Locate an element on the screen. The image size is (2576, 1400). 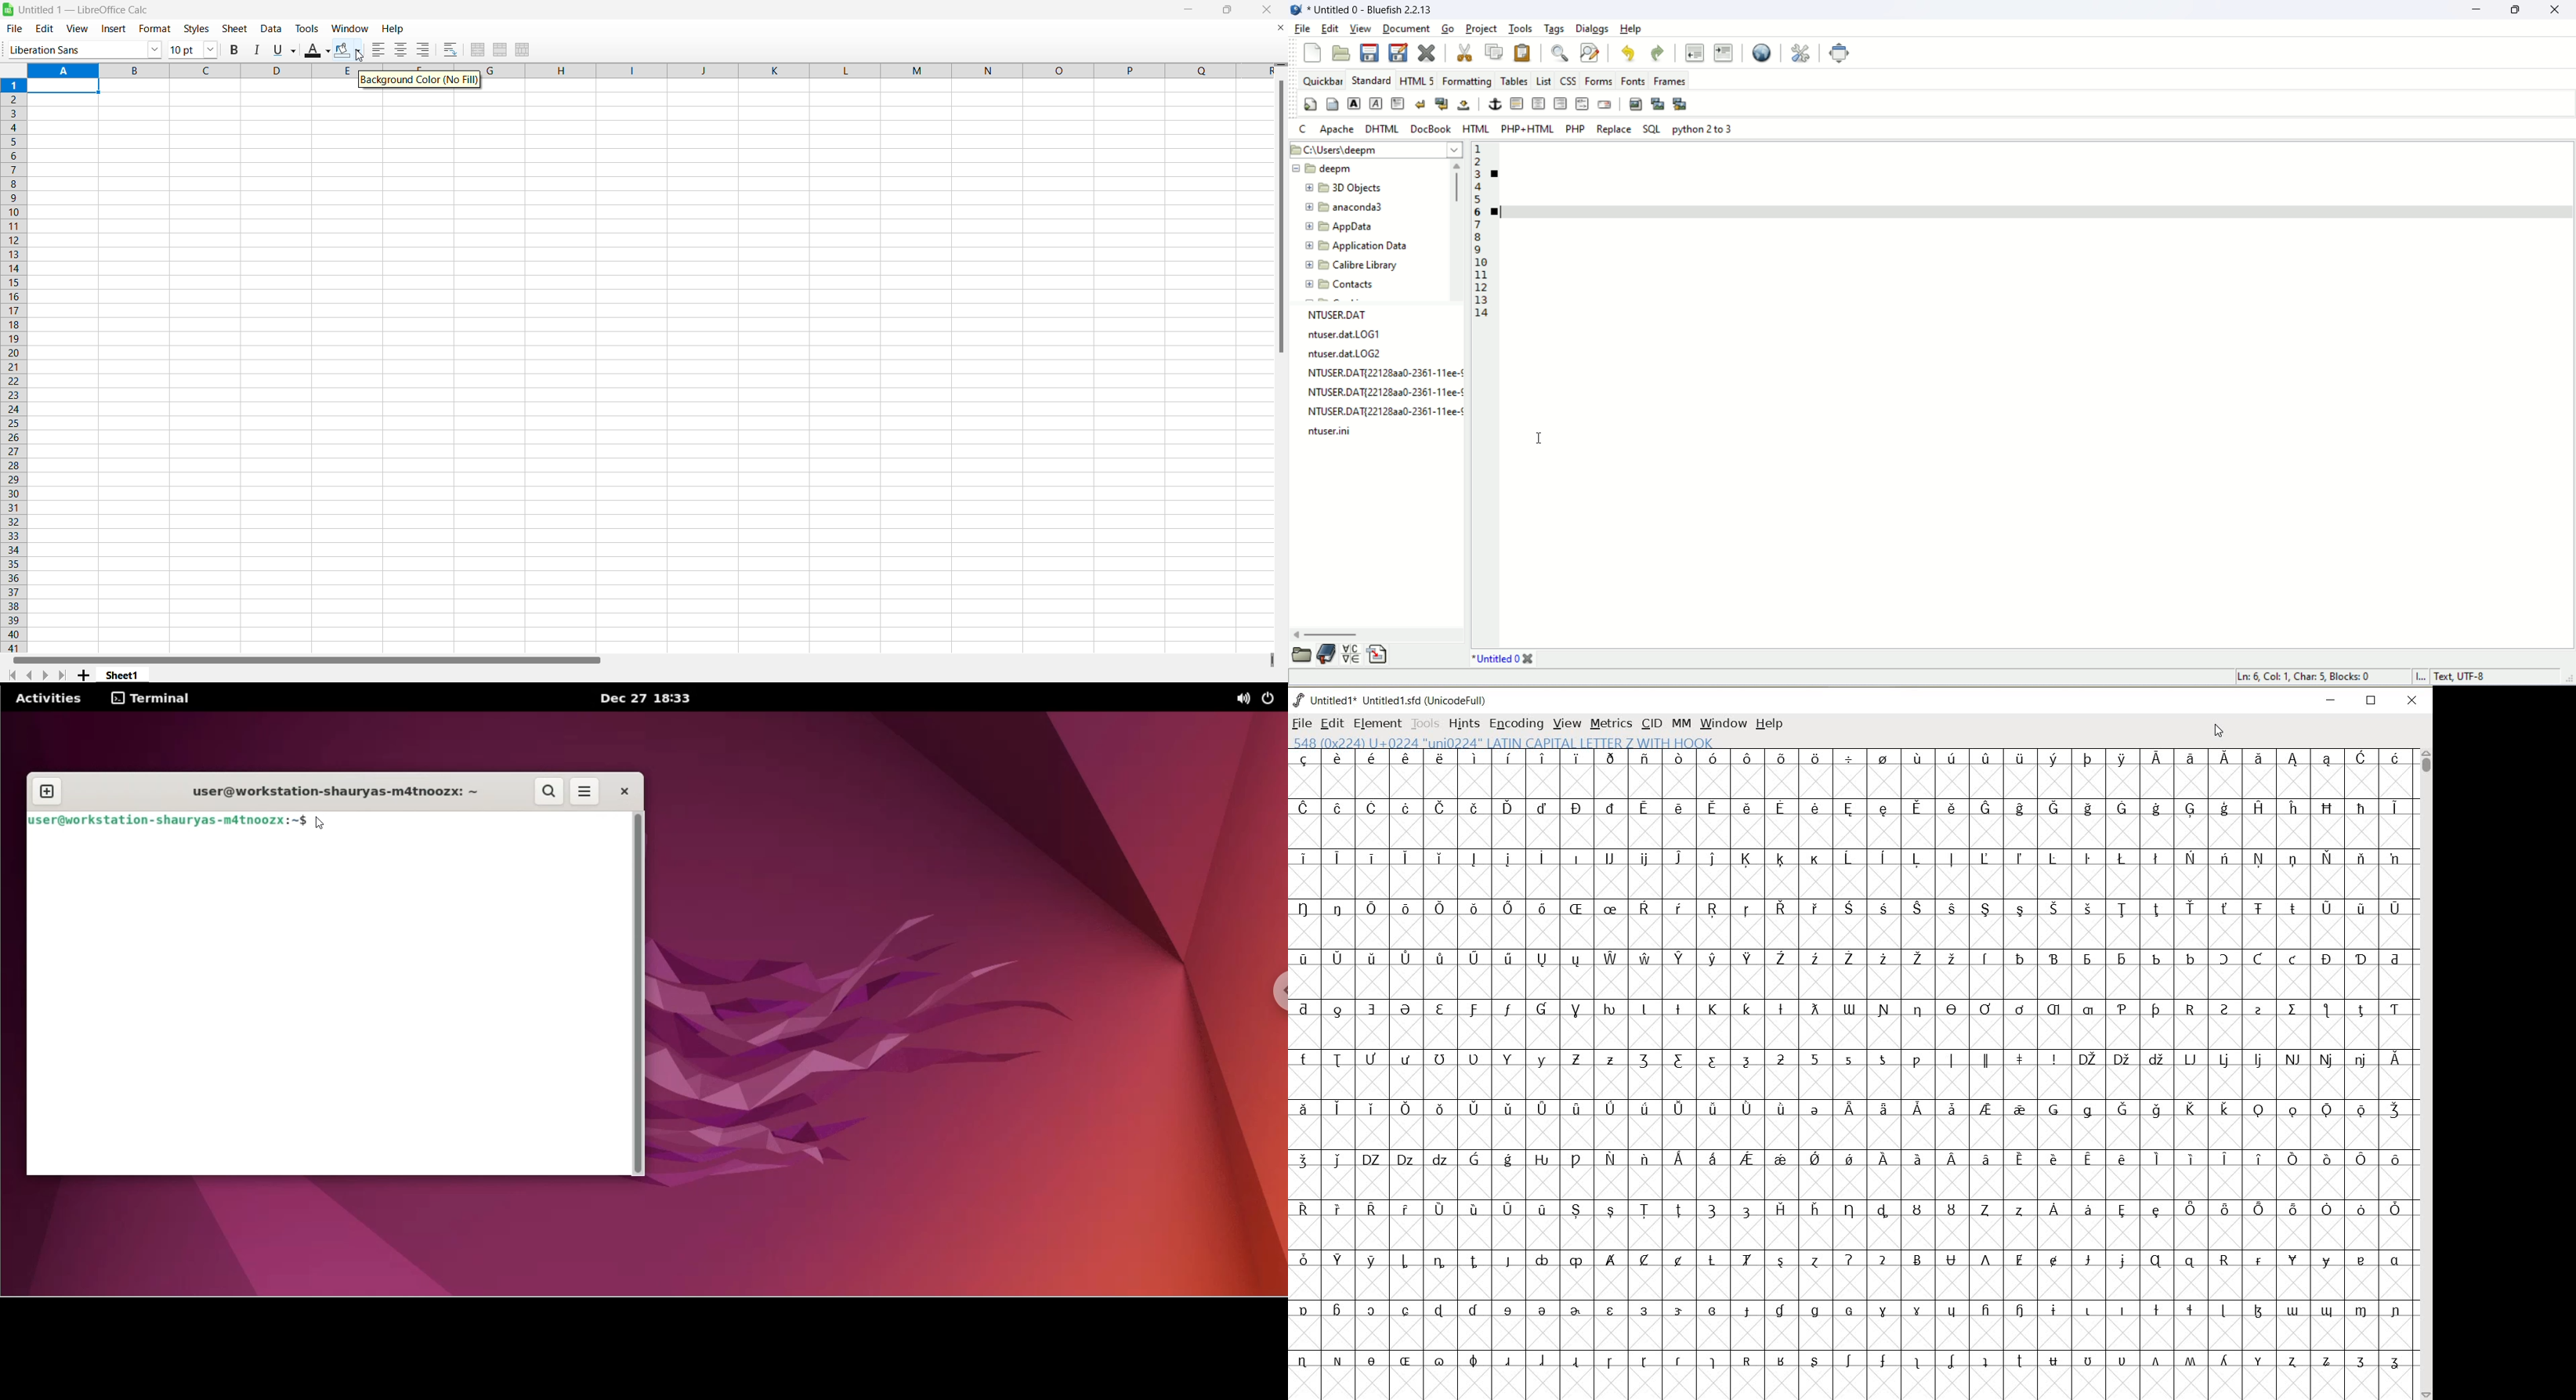
insert is located at coordinates (112, 30).